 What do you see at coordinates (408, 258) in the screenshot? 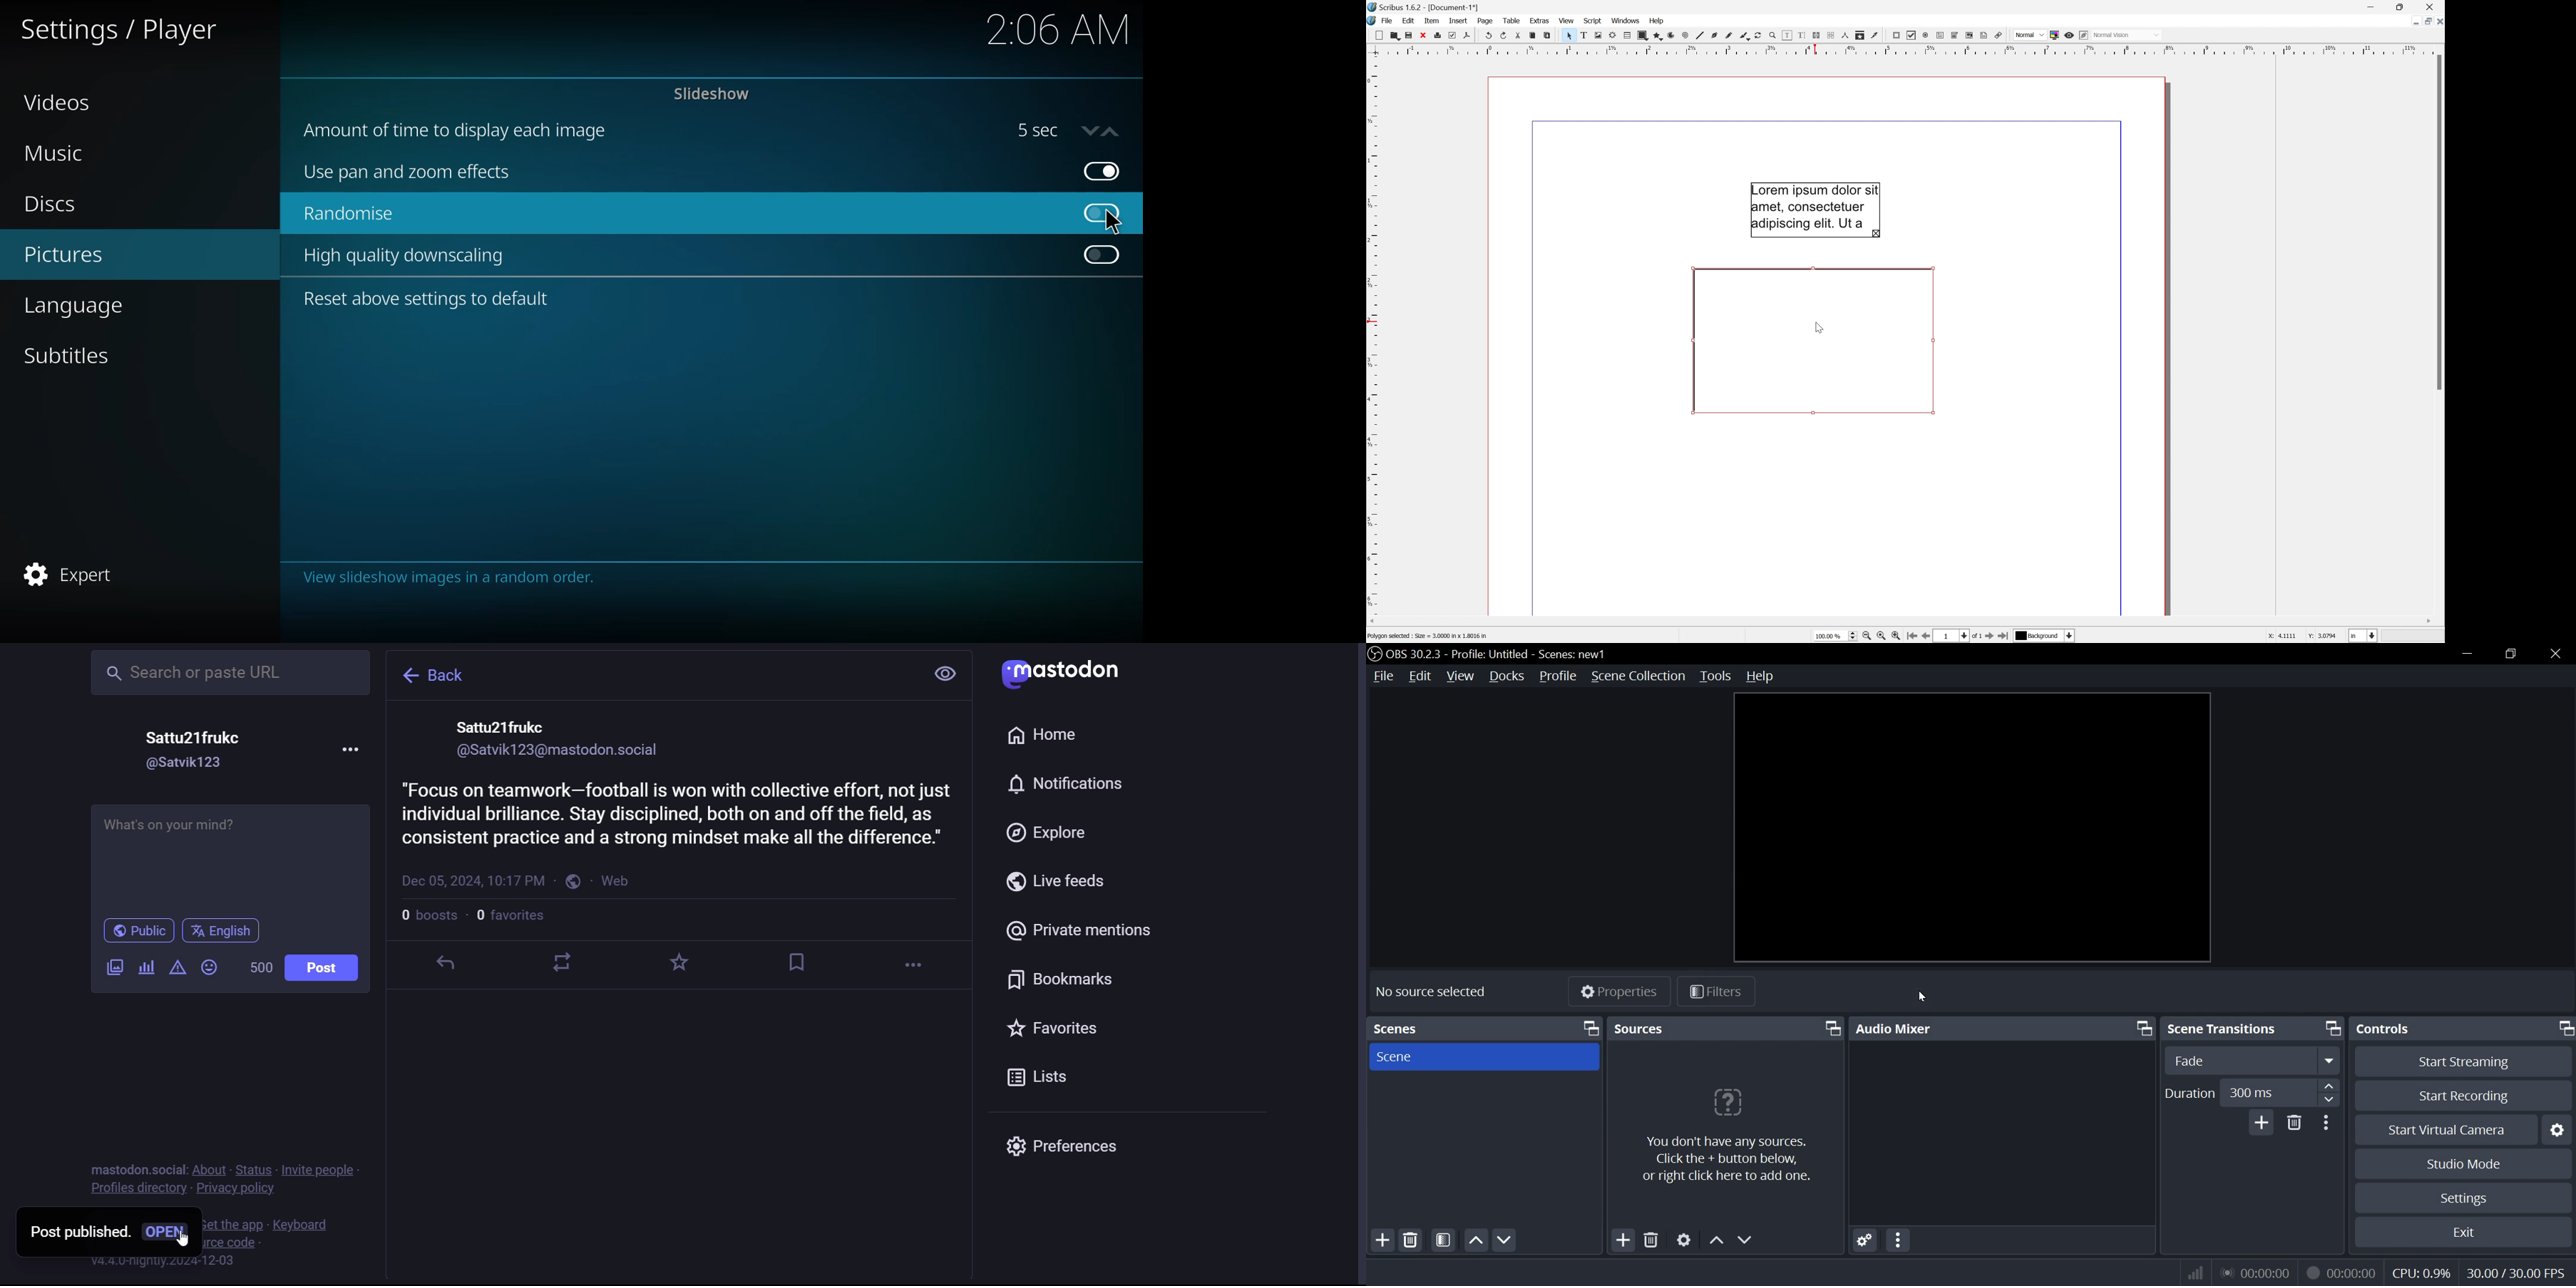
I see `high quality downscaling` at bounding box center [408, 258].